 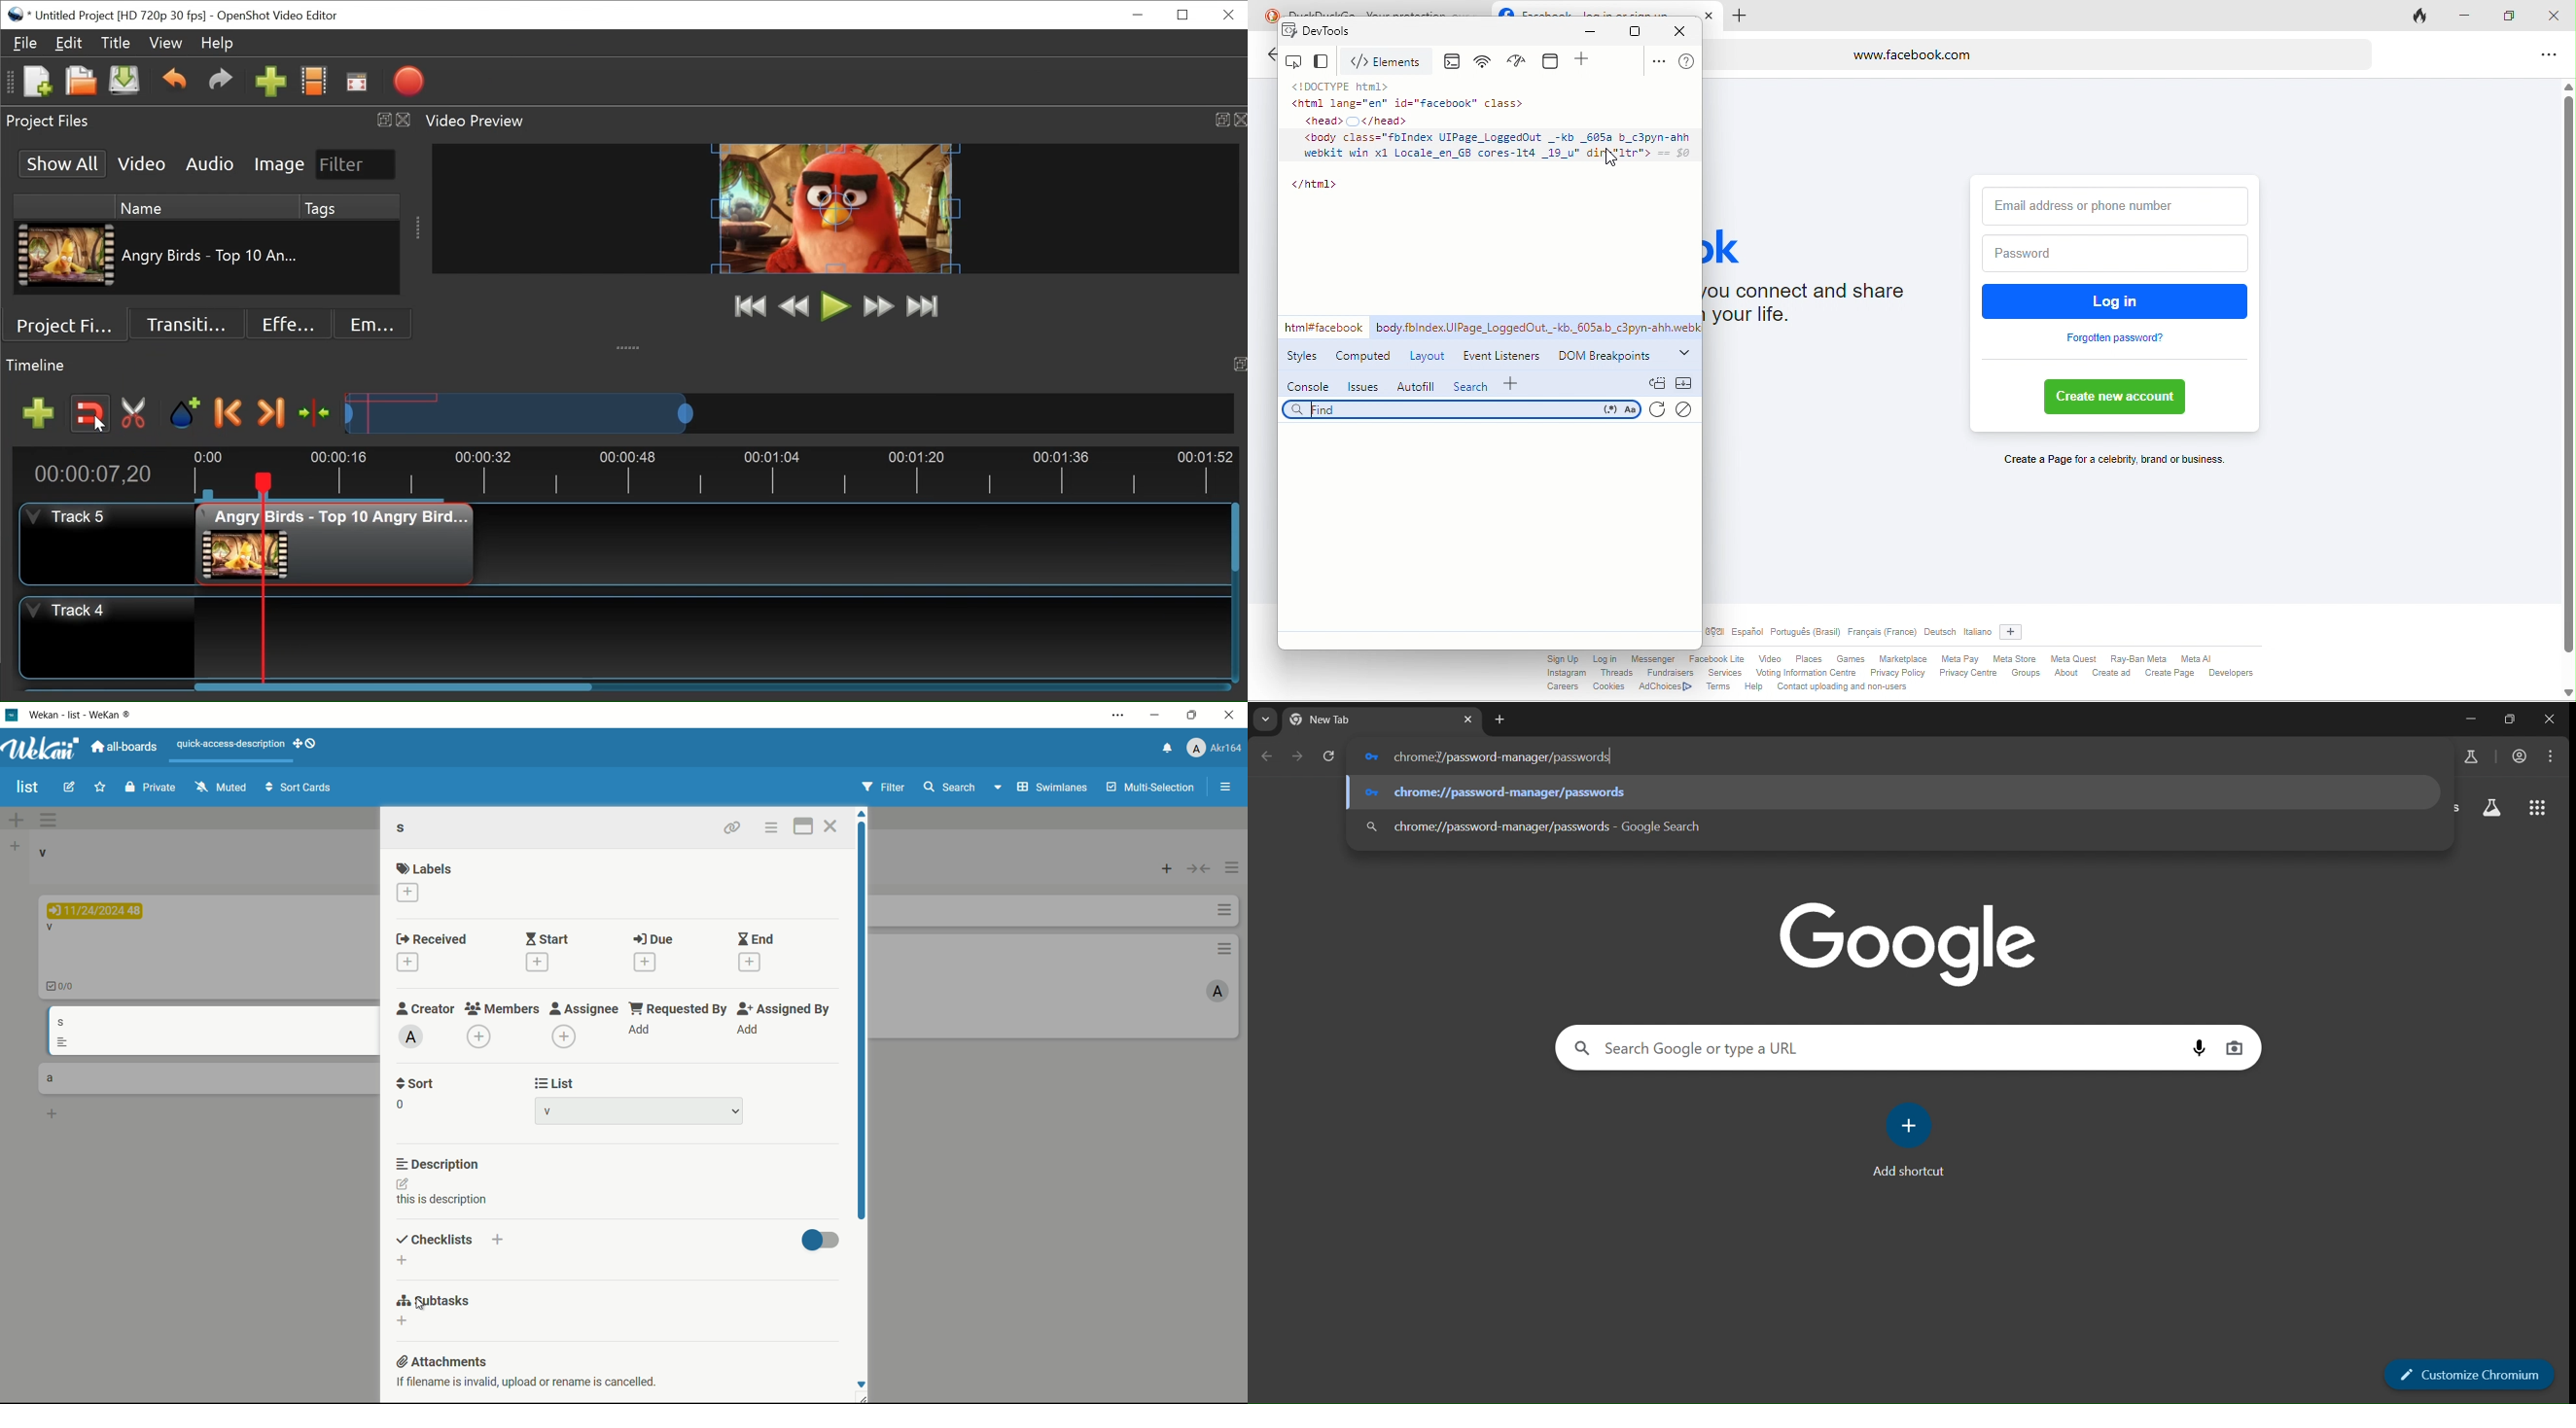 What do you see at coordinates (2470, 719) in the screenshot?
I see `minimize` at bounding box center [2470, 719].